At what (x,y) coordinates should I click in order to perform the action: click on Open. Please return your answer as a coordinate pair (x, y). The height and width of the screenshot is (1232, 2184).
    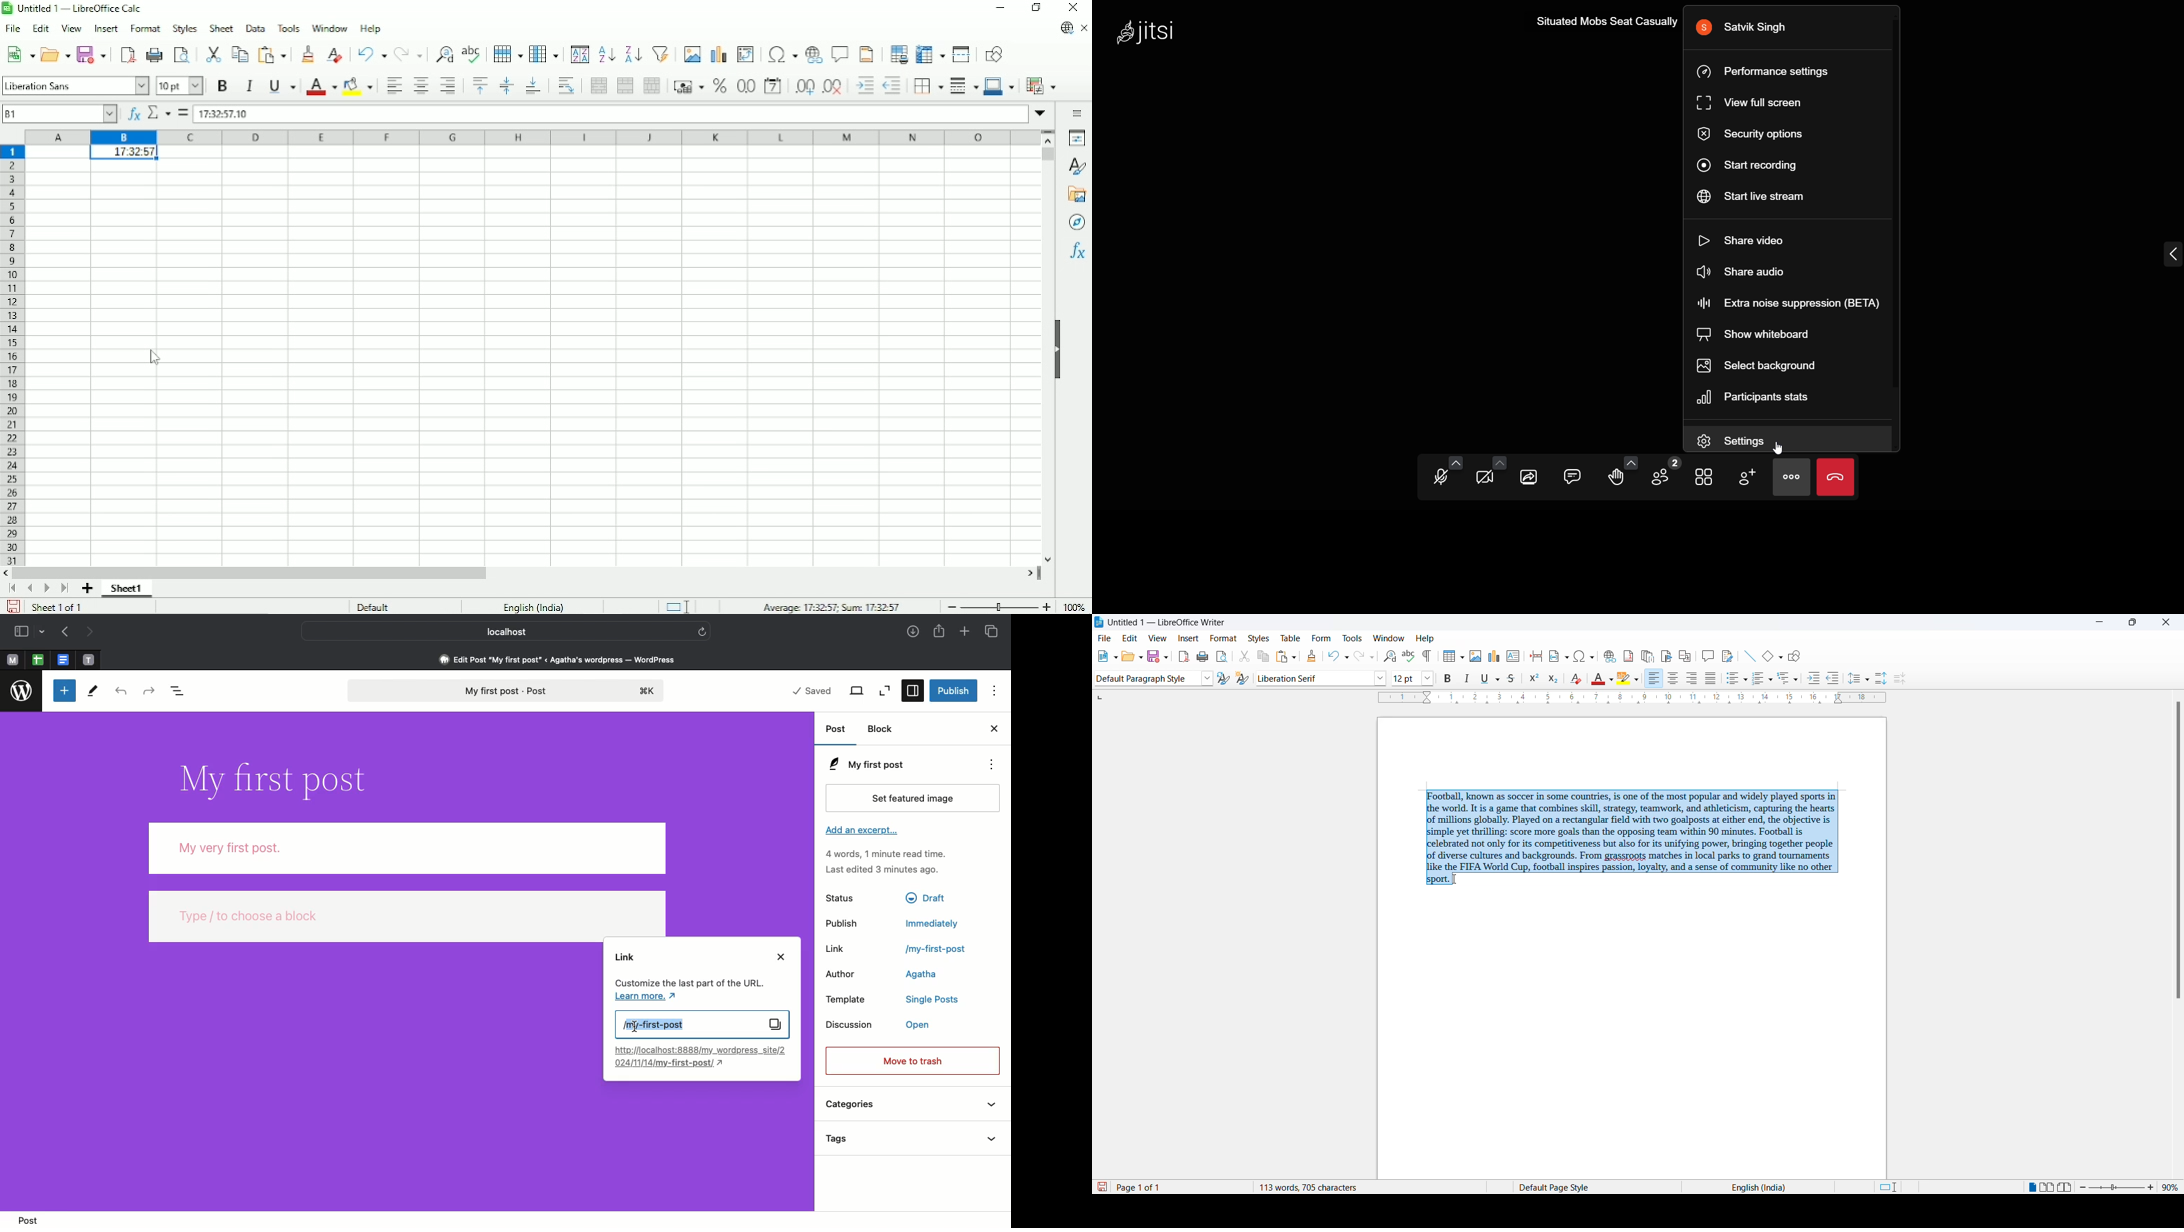
    Looking at the image, I should click on (55, 54).